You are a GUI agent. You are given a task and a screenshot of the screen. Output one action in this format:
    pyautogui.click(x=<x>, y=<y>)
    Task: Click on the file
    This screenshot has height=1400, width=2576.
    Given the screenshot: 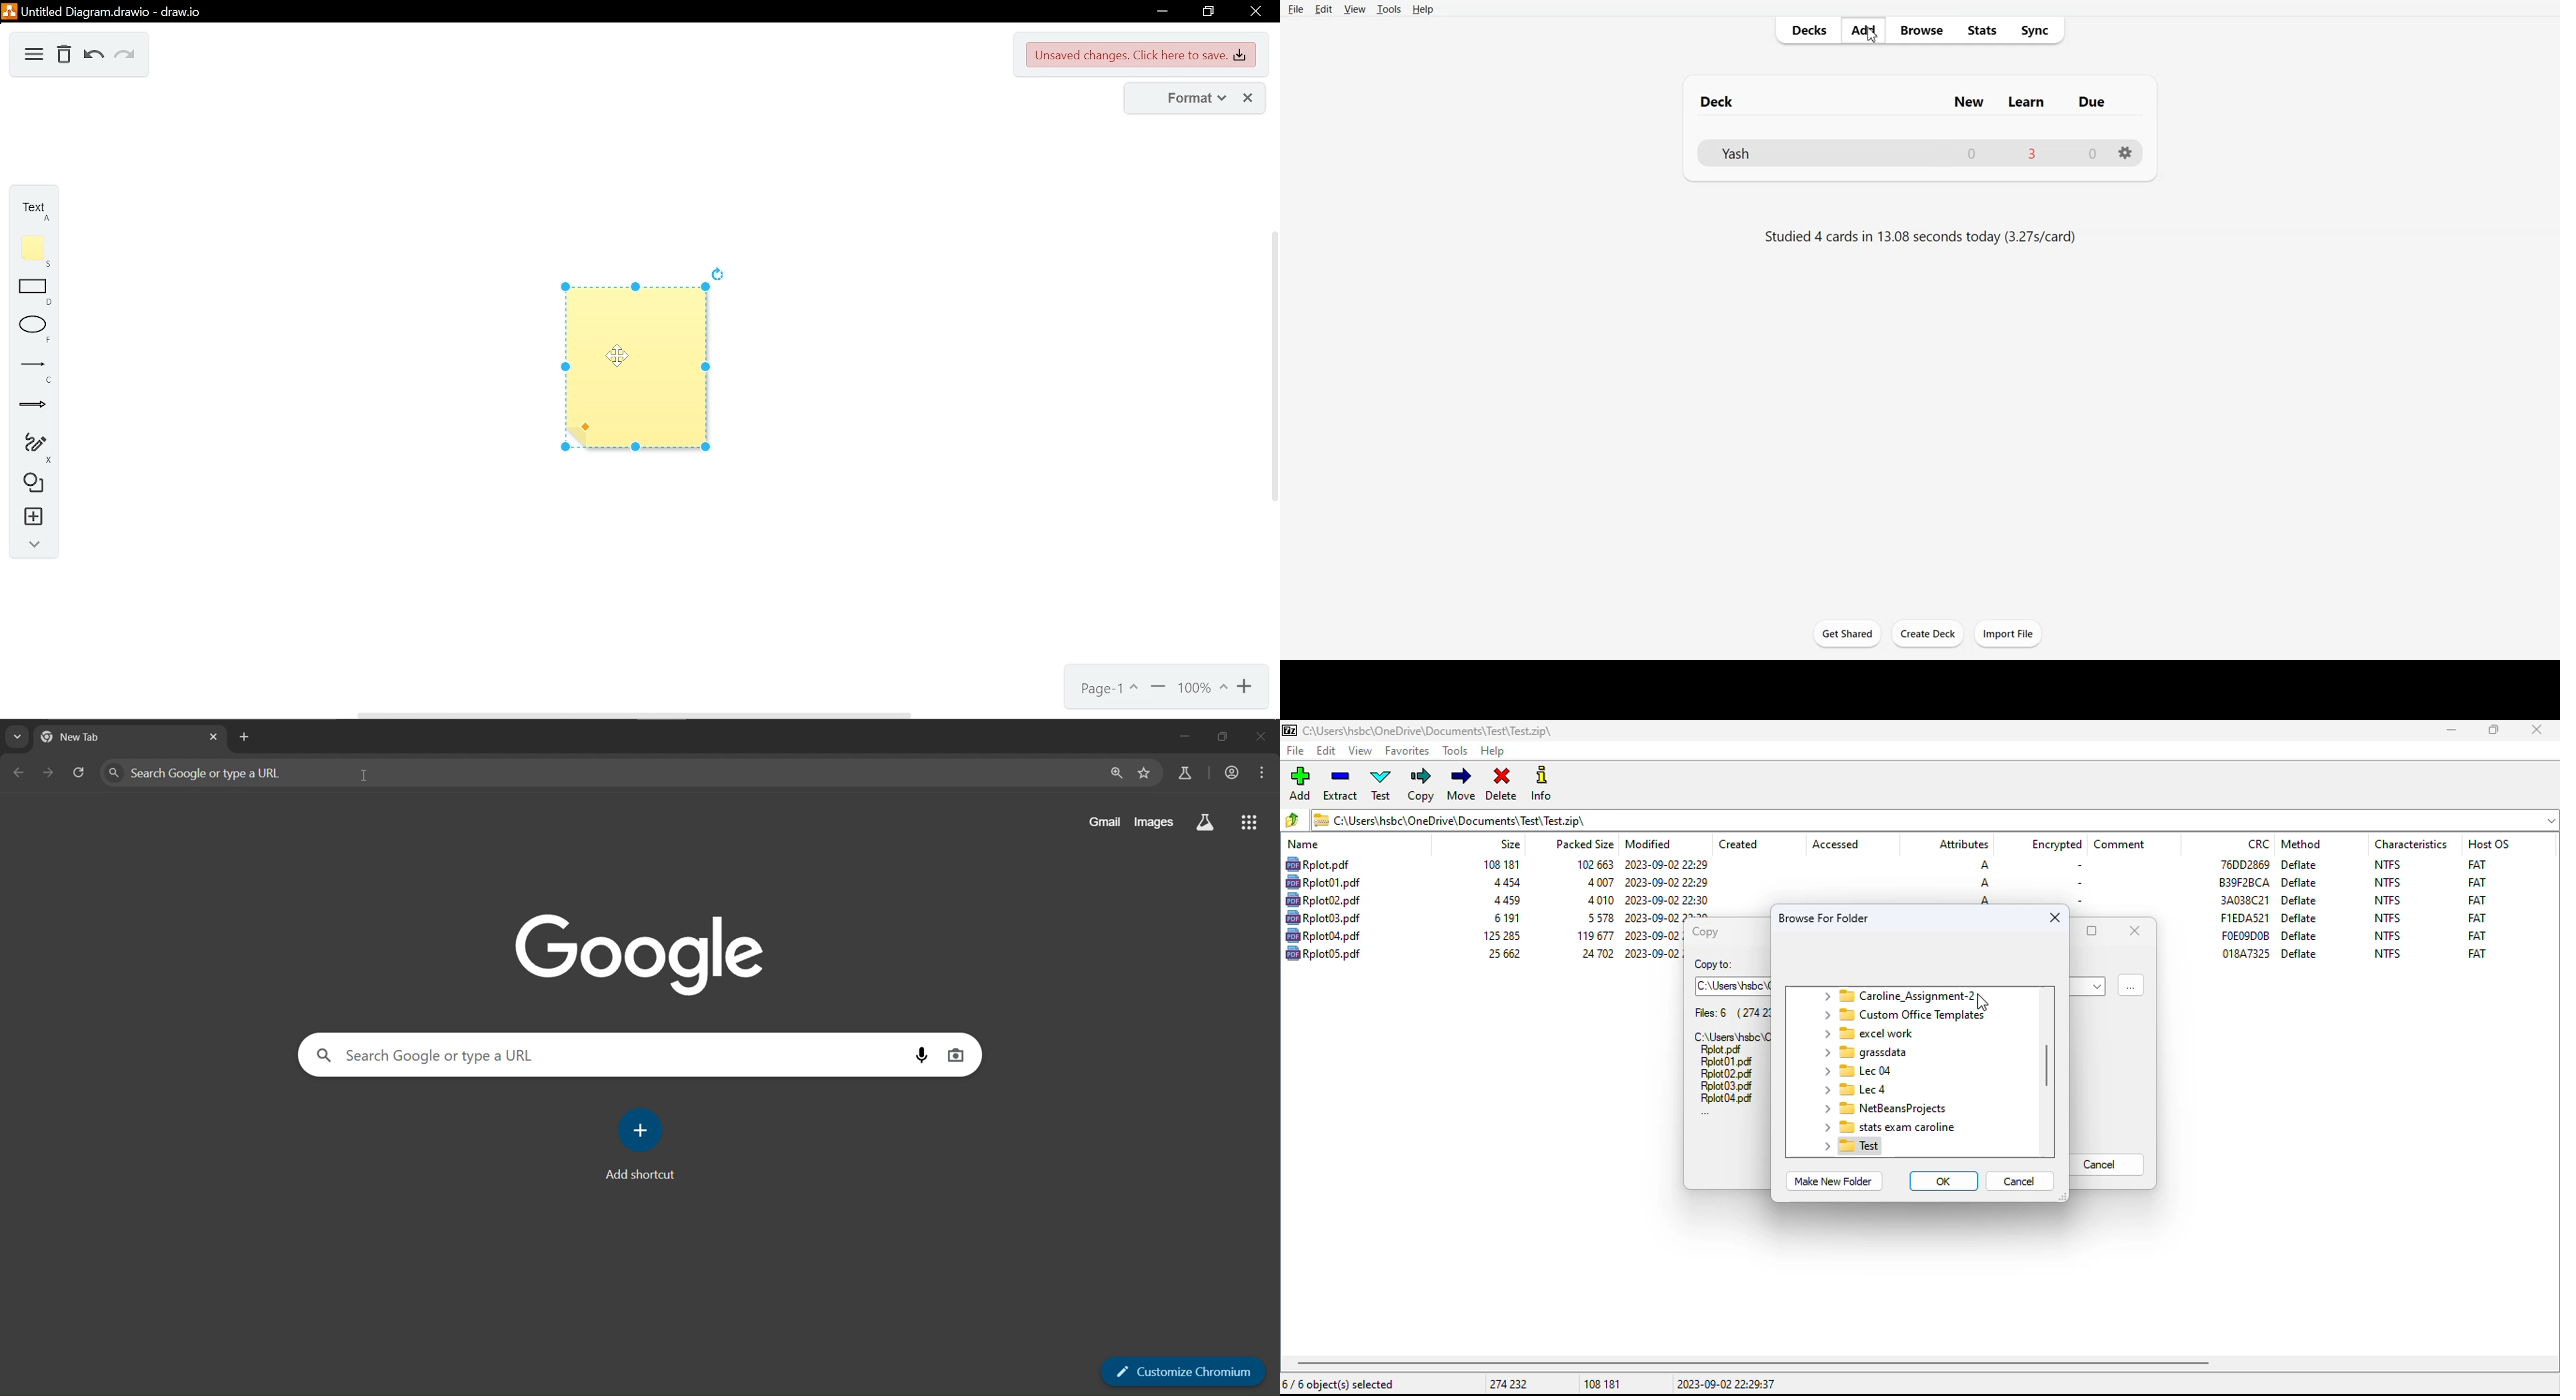 What is the action you would take?
    pyautogui.click(x=1297, y=751)
    